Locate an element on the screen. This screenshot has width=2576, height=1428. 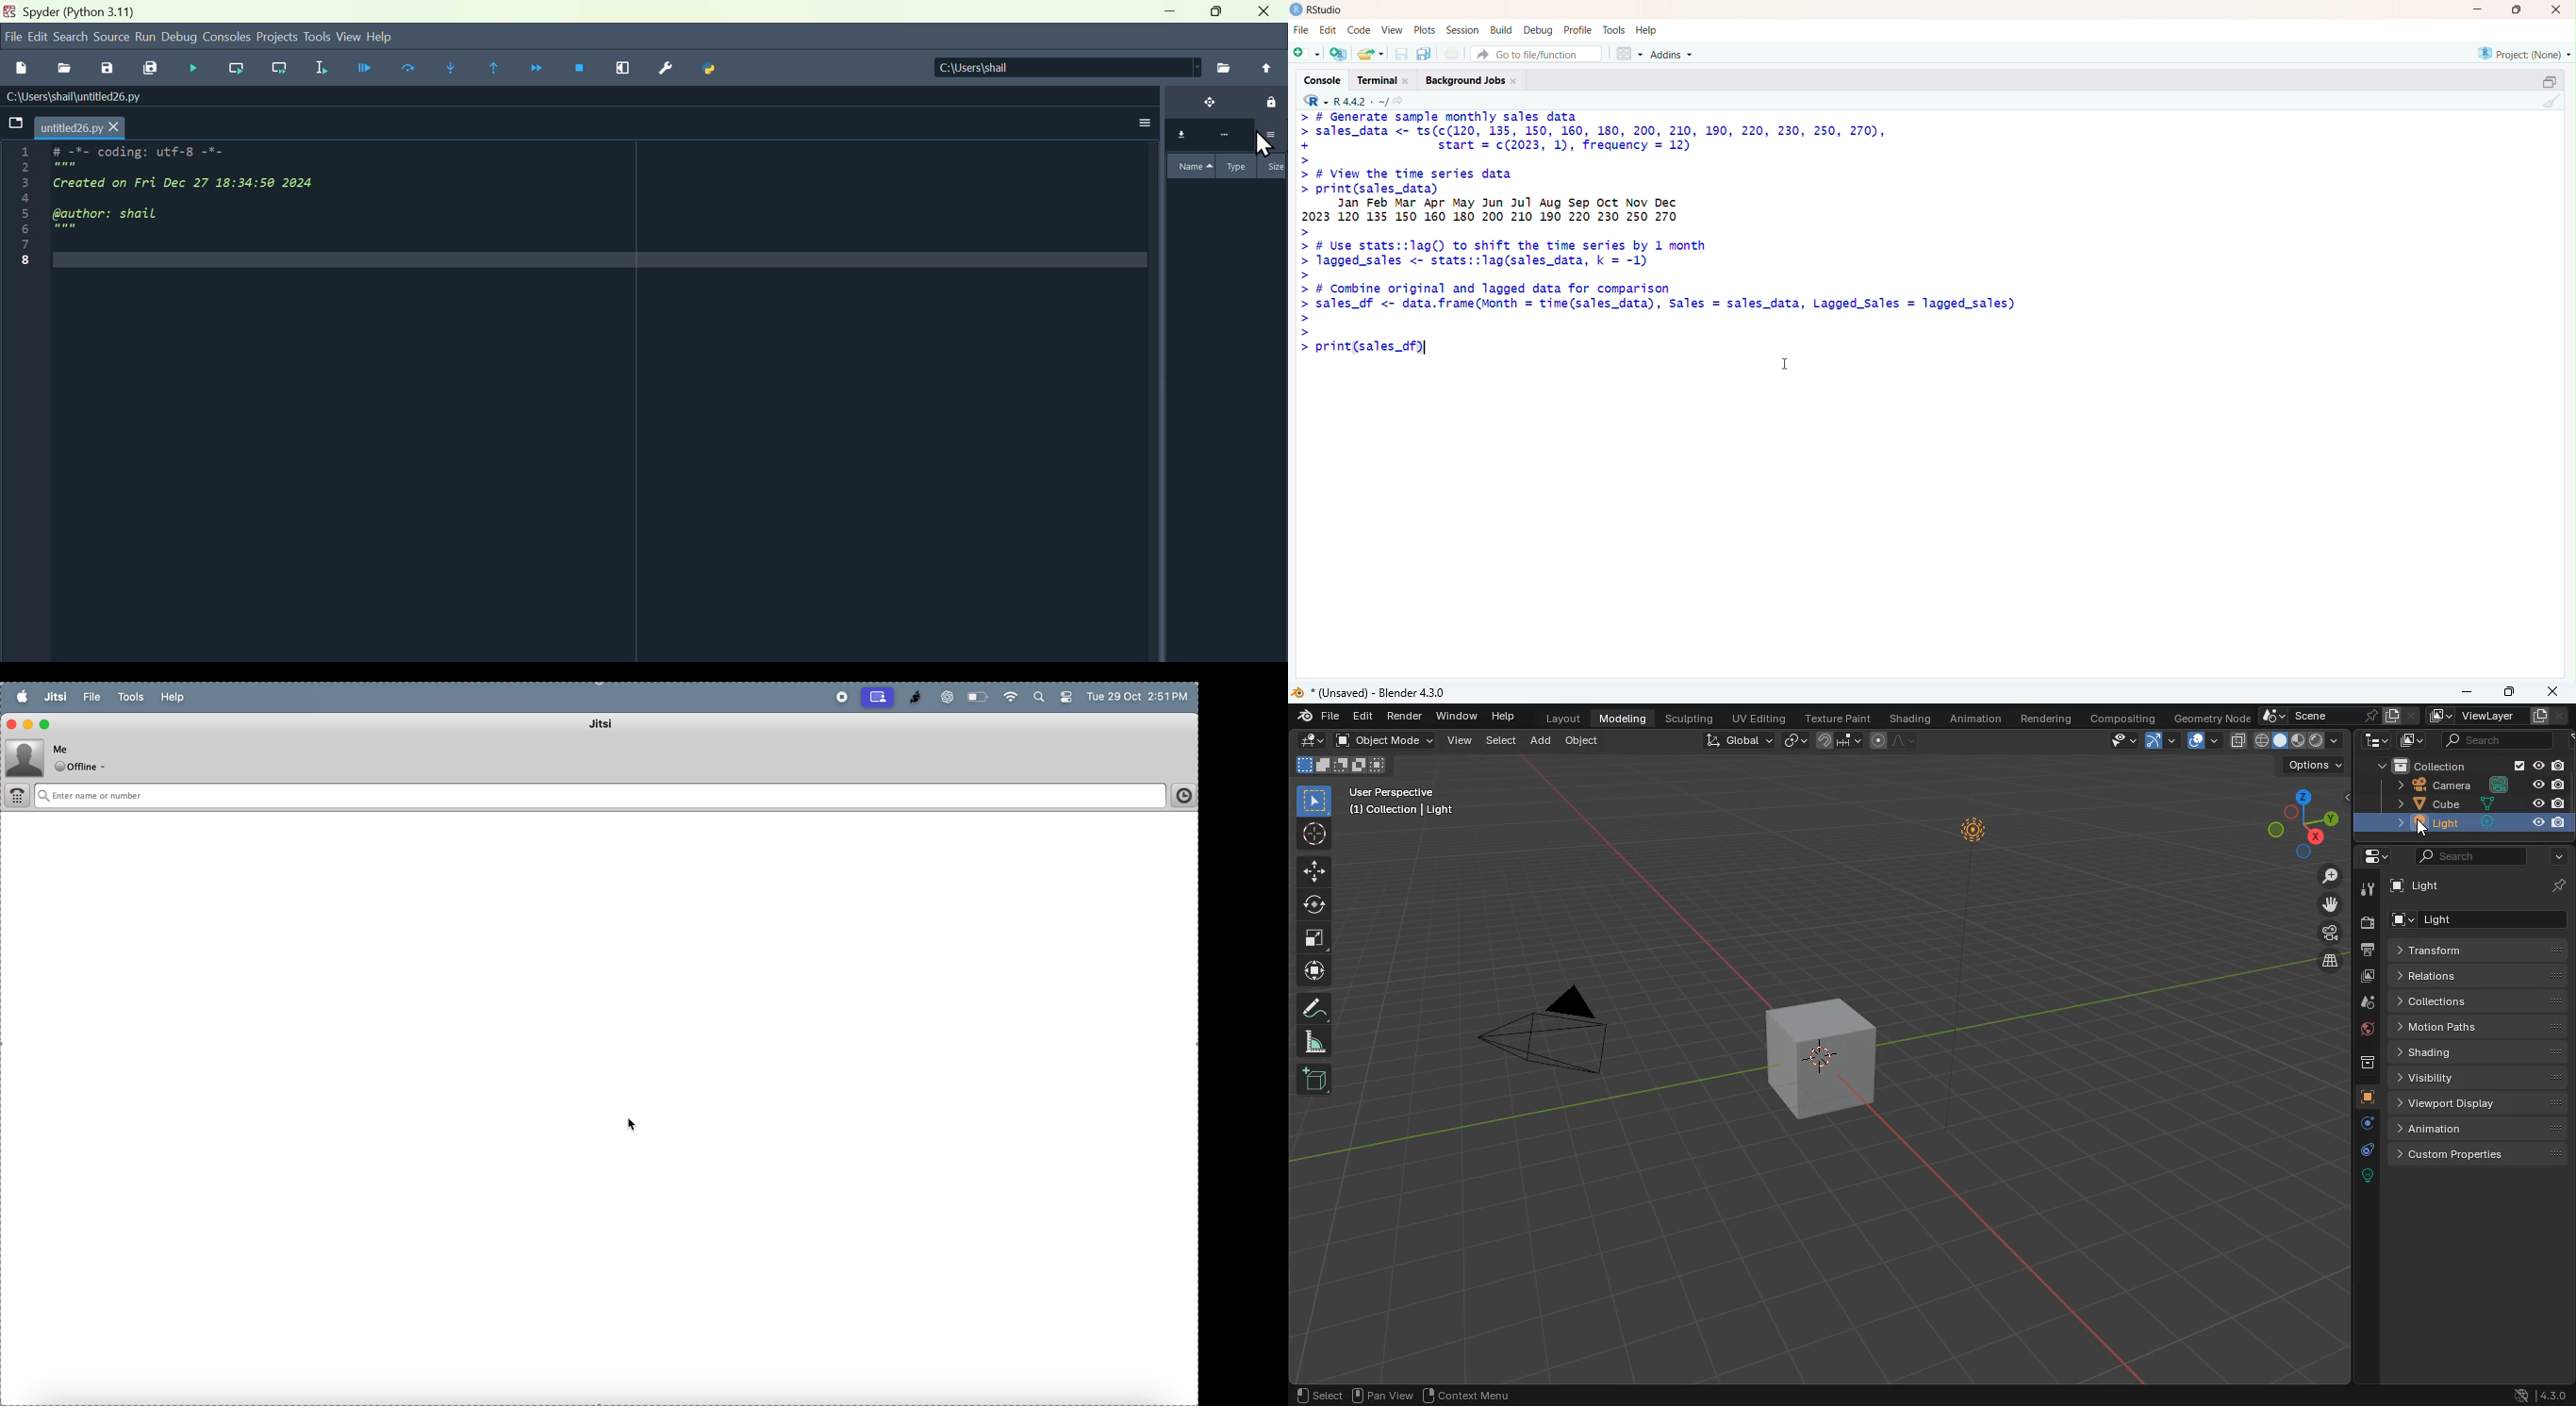
console is located at coordinates (1323, 81).